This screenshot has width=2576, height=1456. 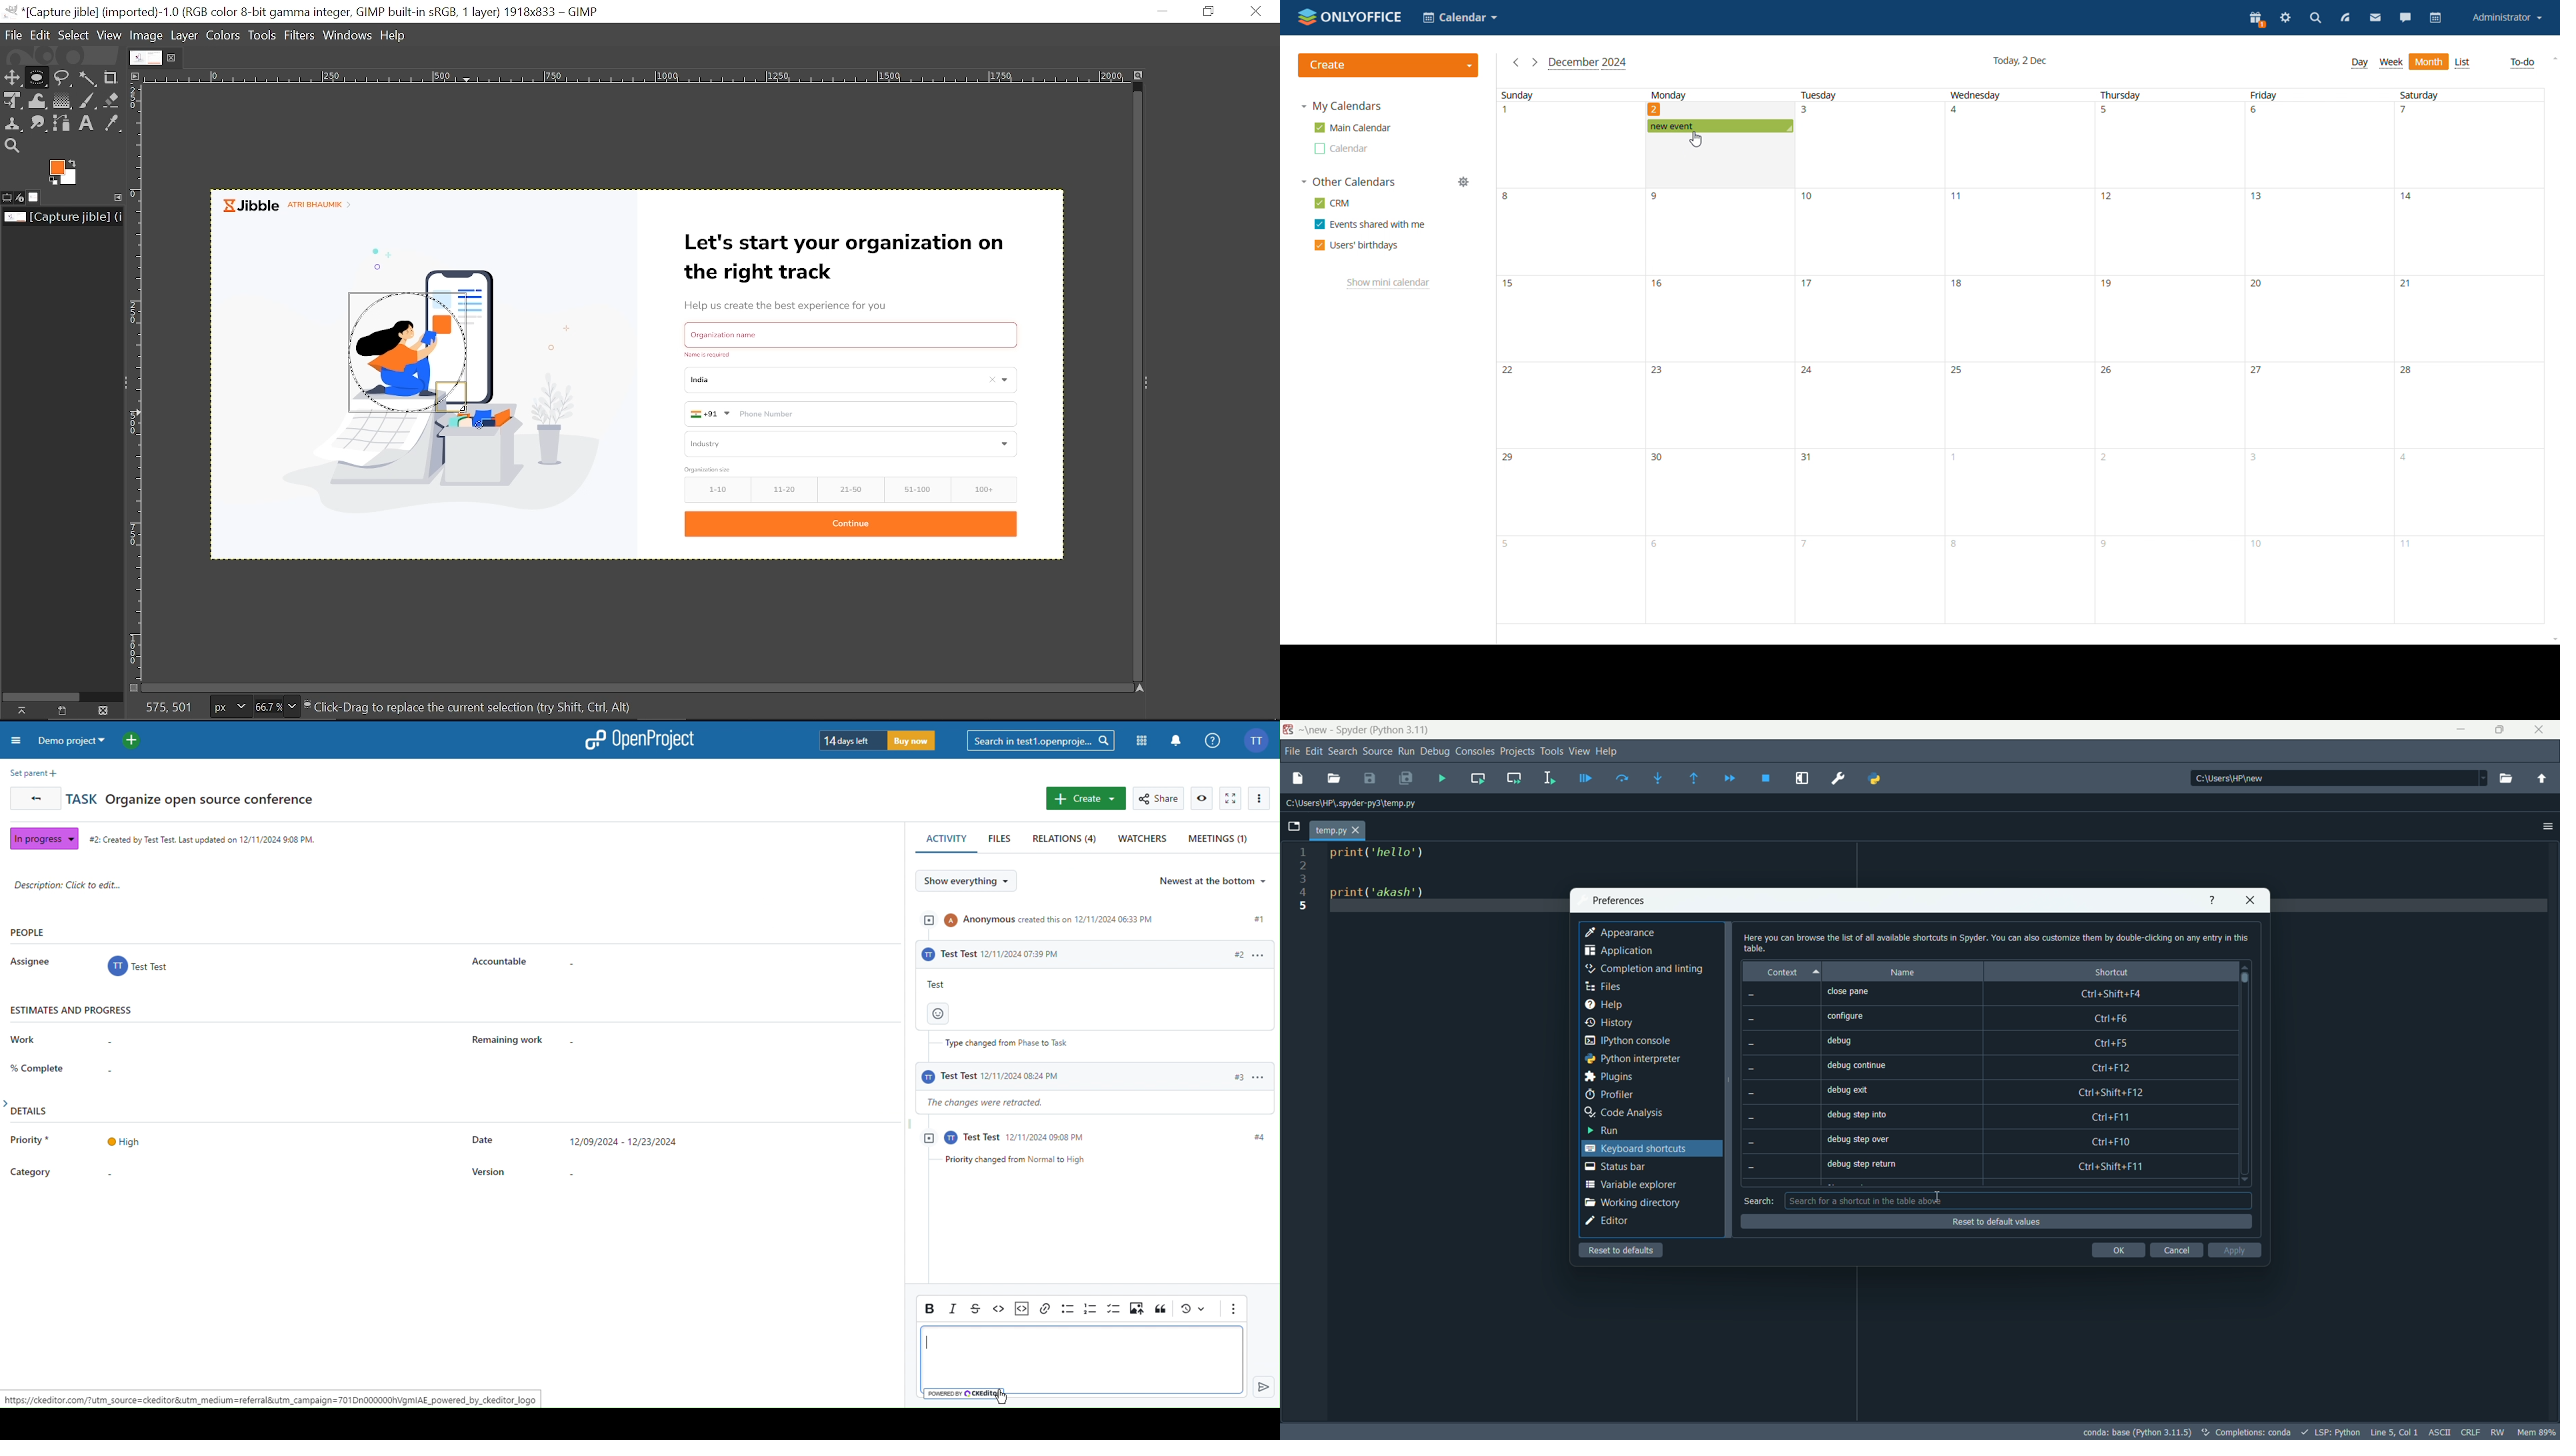 I want to click on Free select tool, so click(x=64, y=78).